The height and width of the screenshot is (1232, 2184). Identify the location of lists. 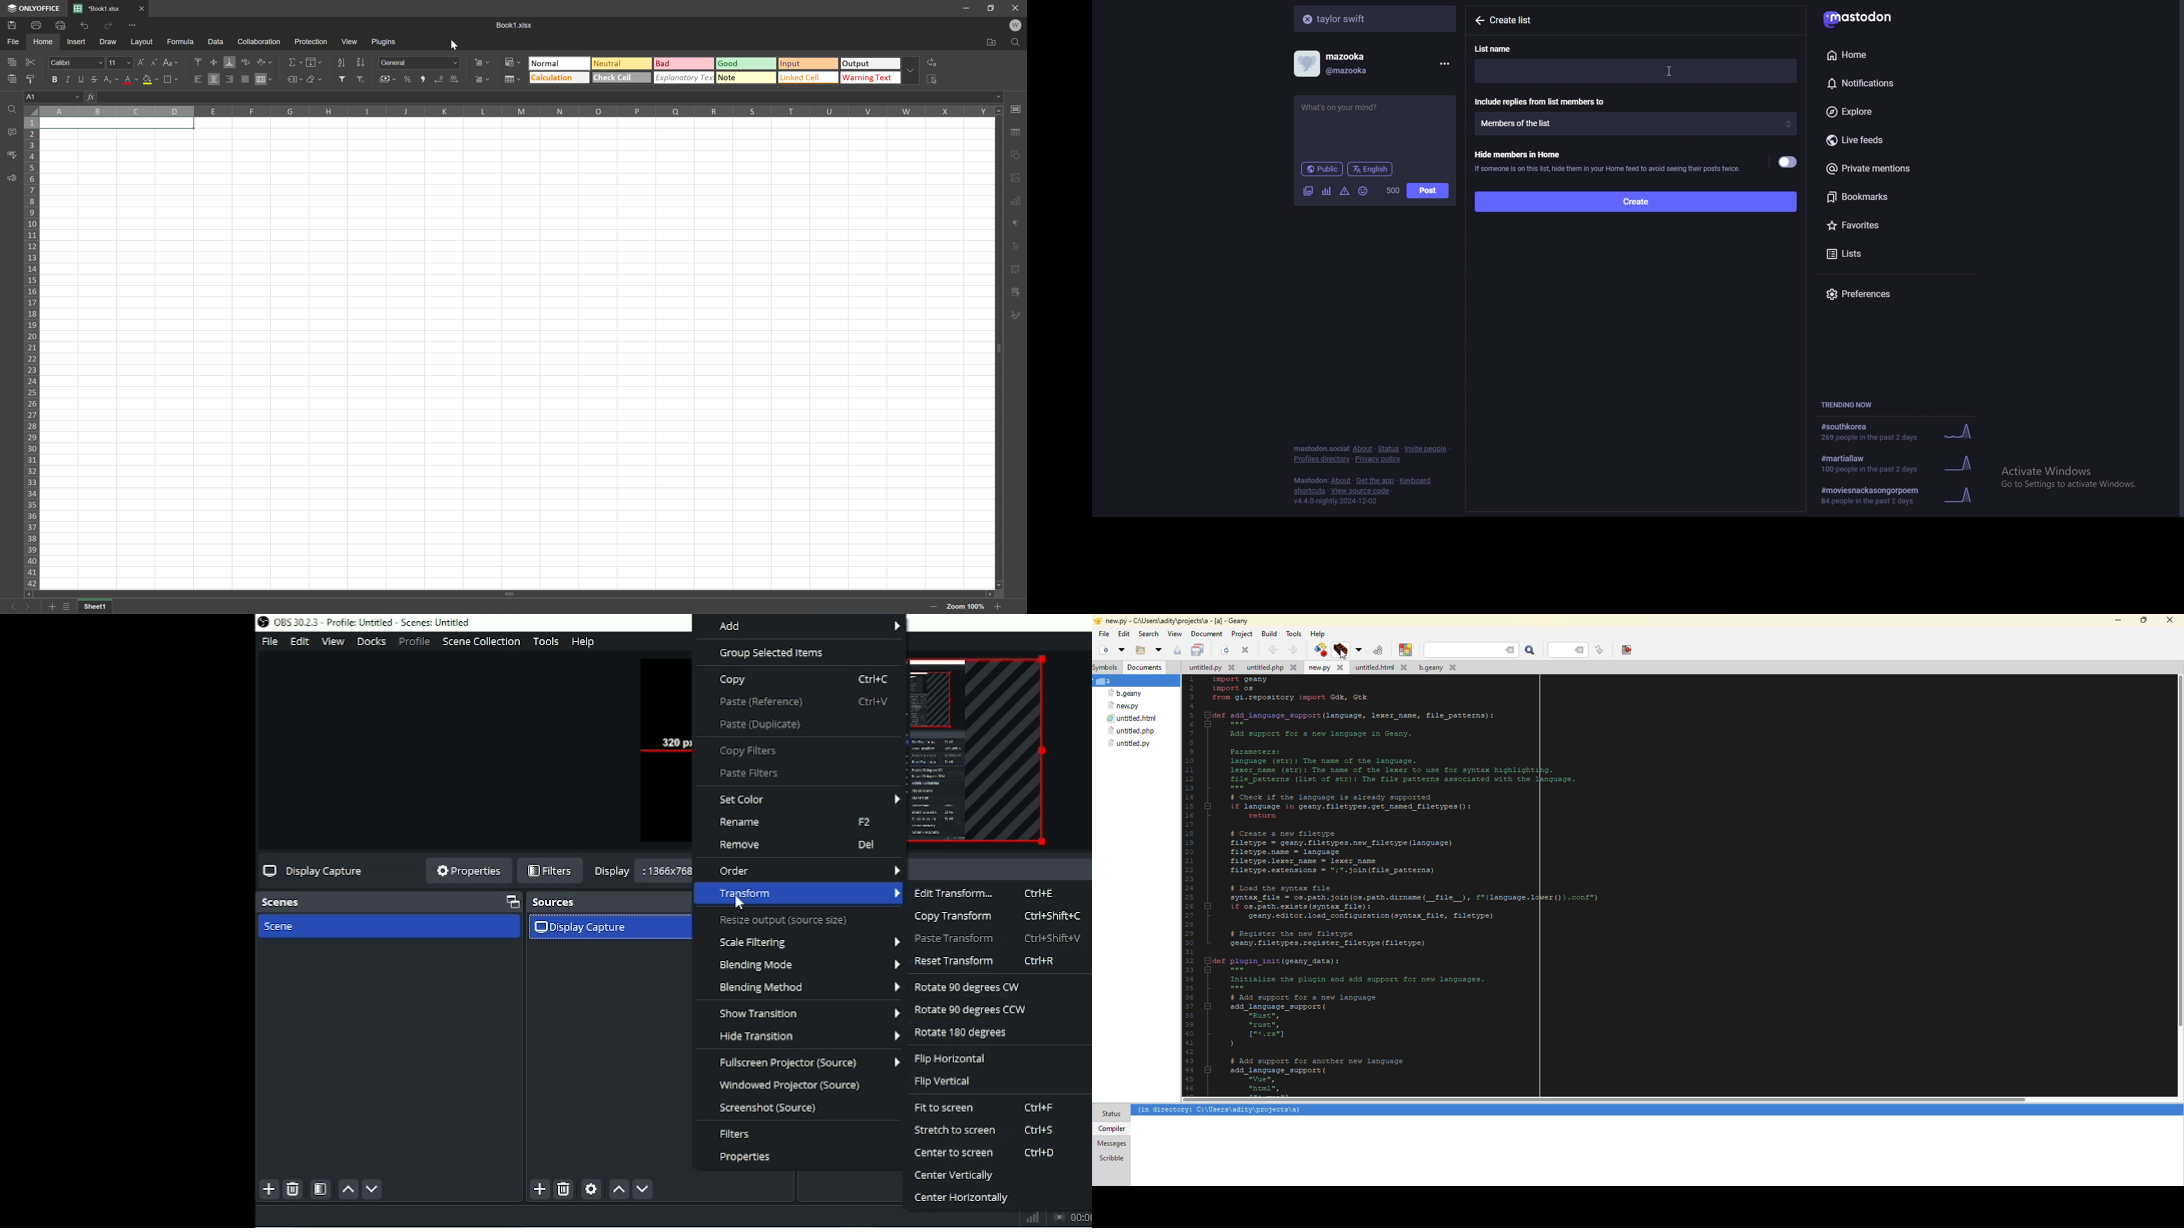
(1871, 253).